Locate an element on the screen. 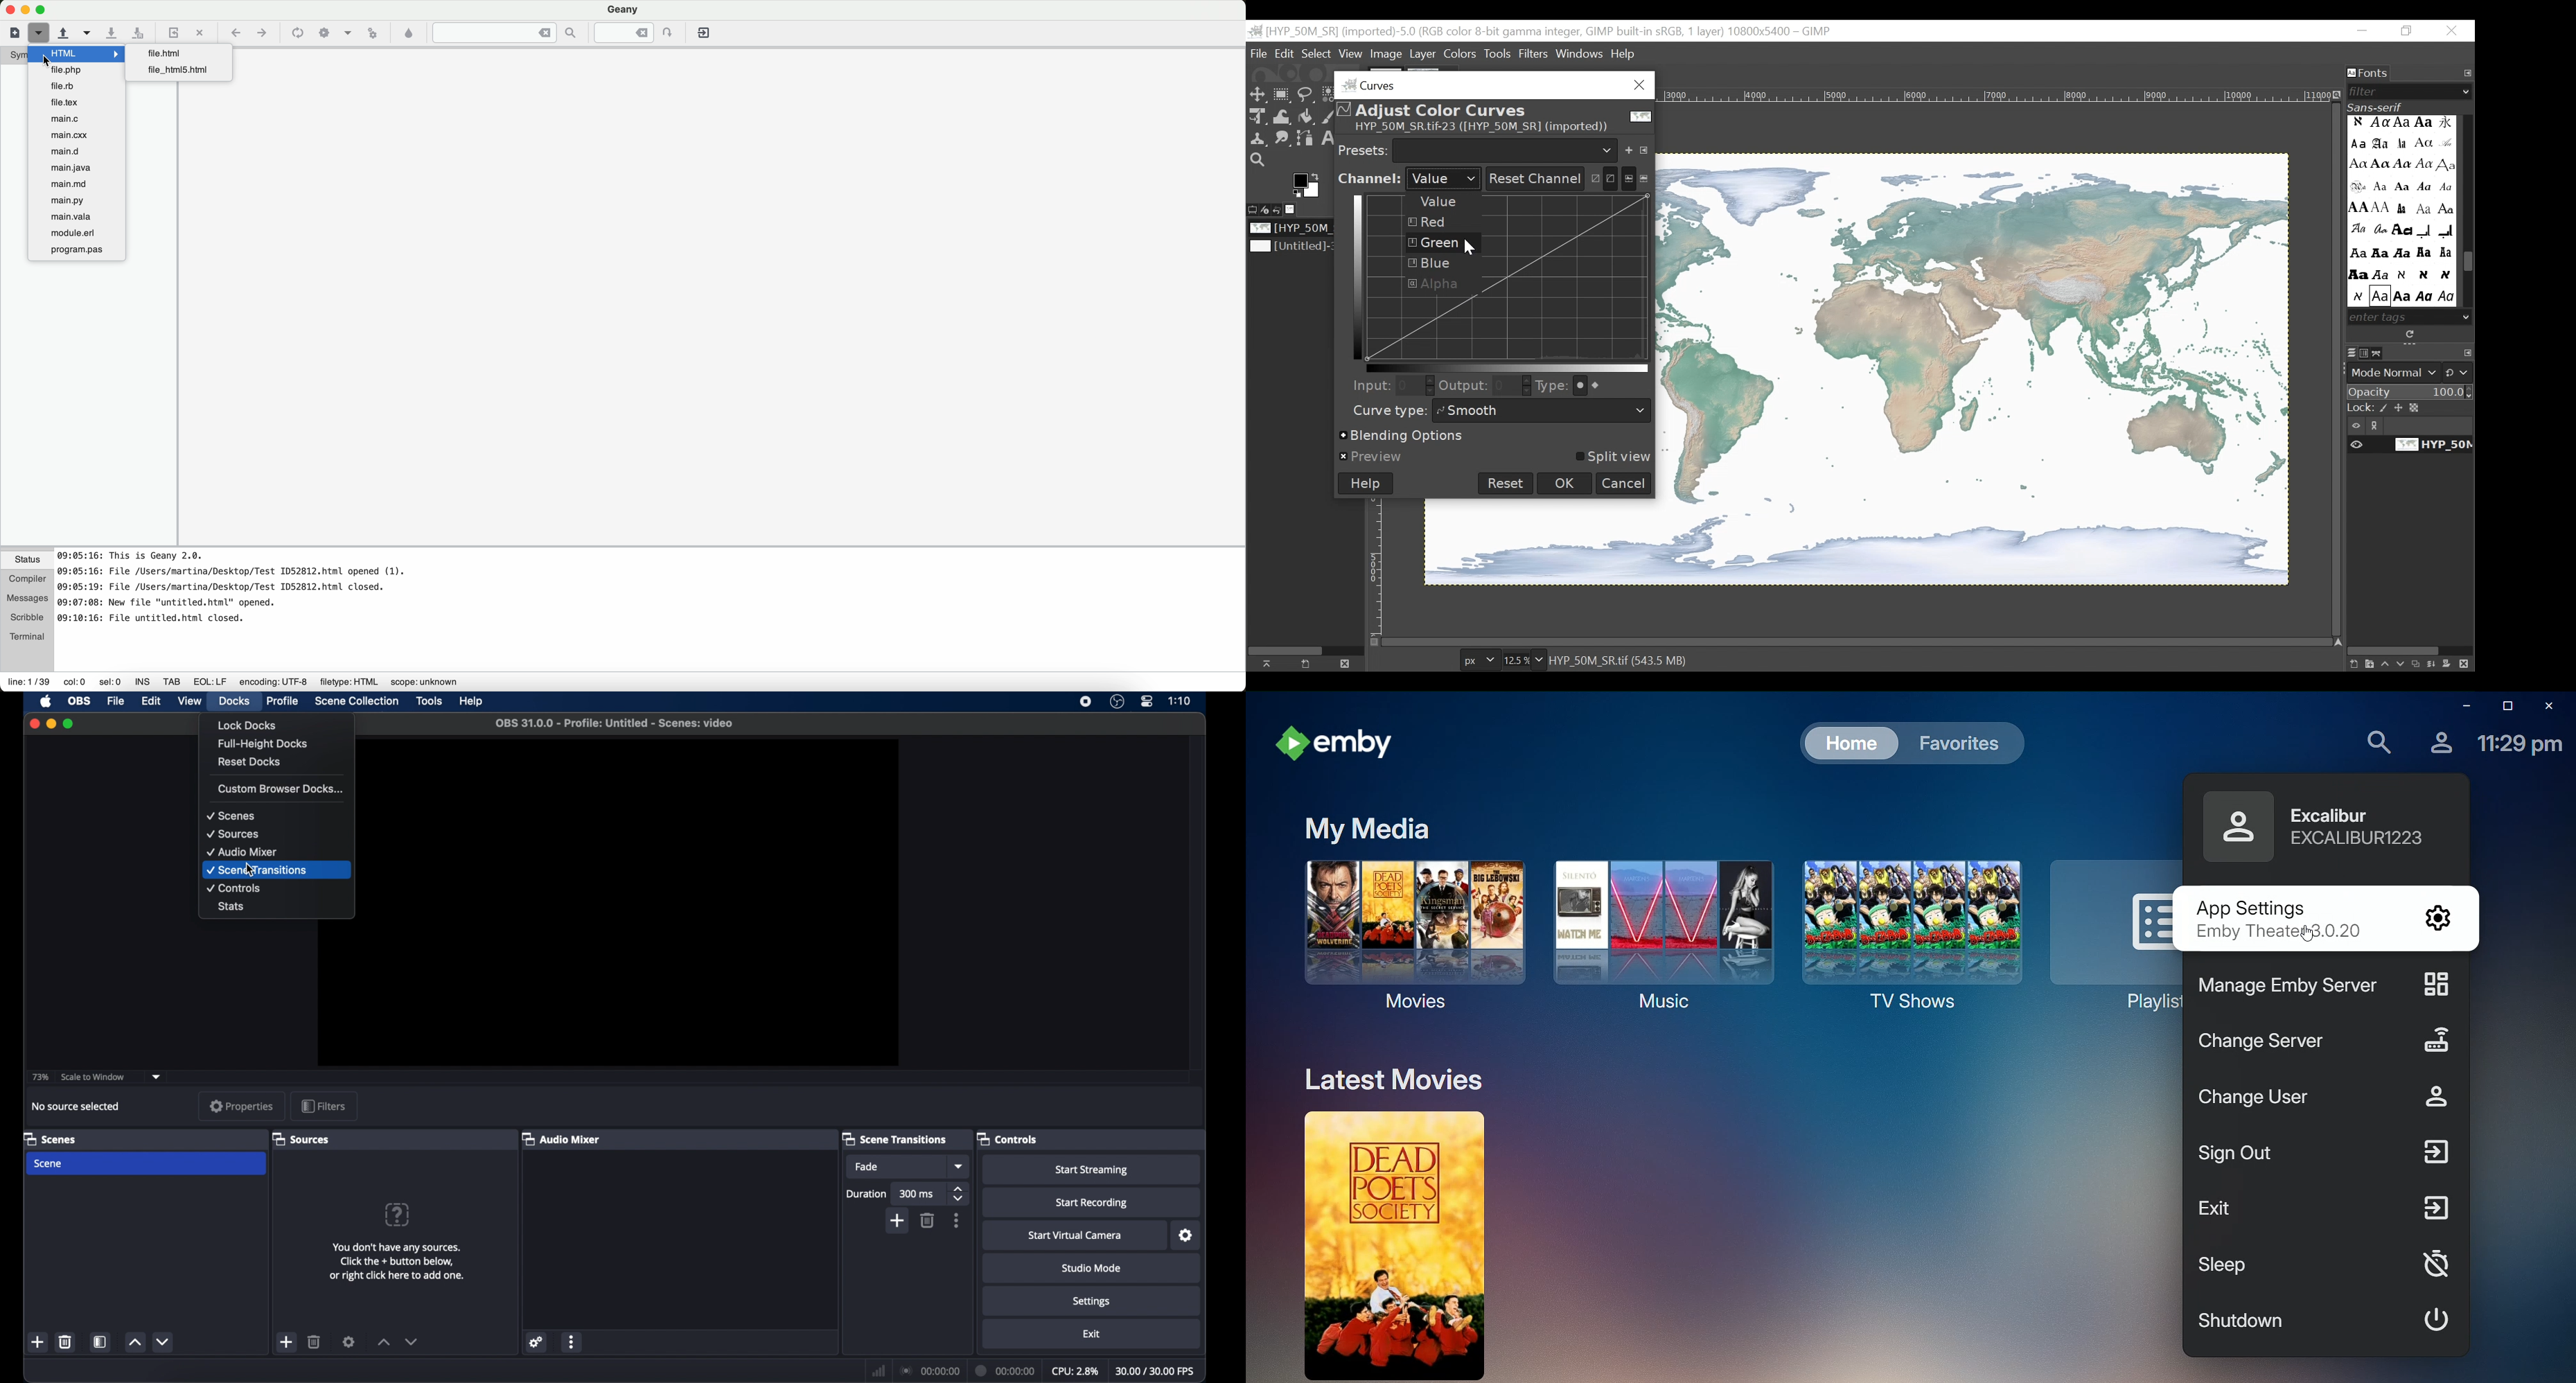  controls is located at coordinates (234, 888).